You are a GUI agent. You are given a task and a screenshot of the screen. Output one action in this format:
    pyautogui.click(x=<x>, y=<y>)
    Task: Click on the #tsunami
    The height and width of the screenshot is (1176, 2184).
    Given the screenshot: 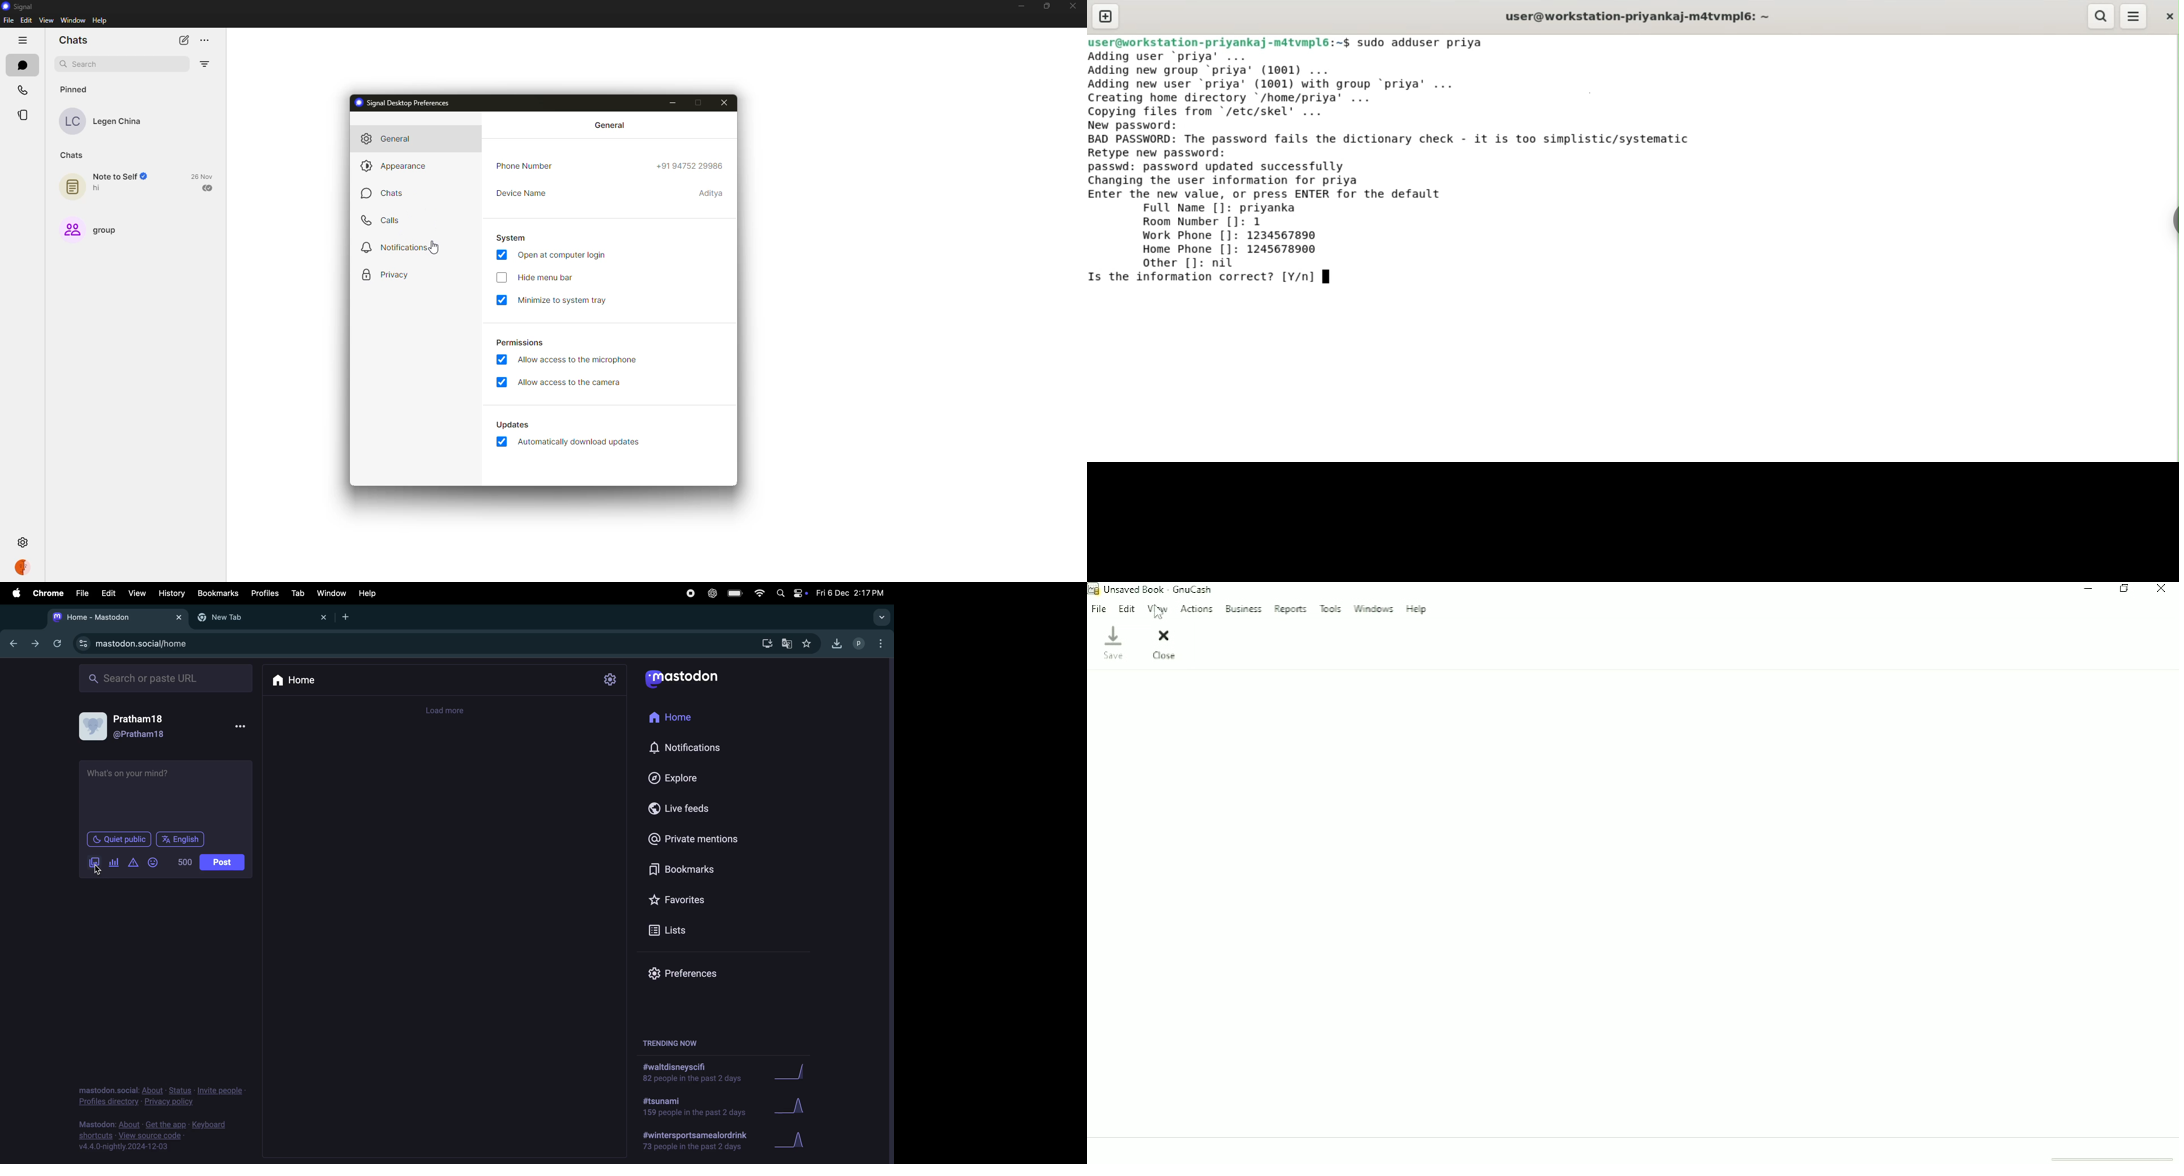 What is the action you would take?
    pyautogui.click(x=692, y=1106)
    